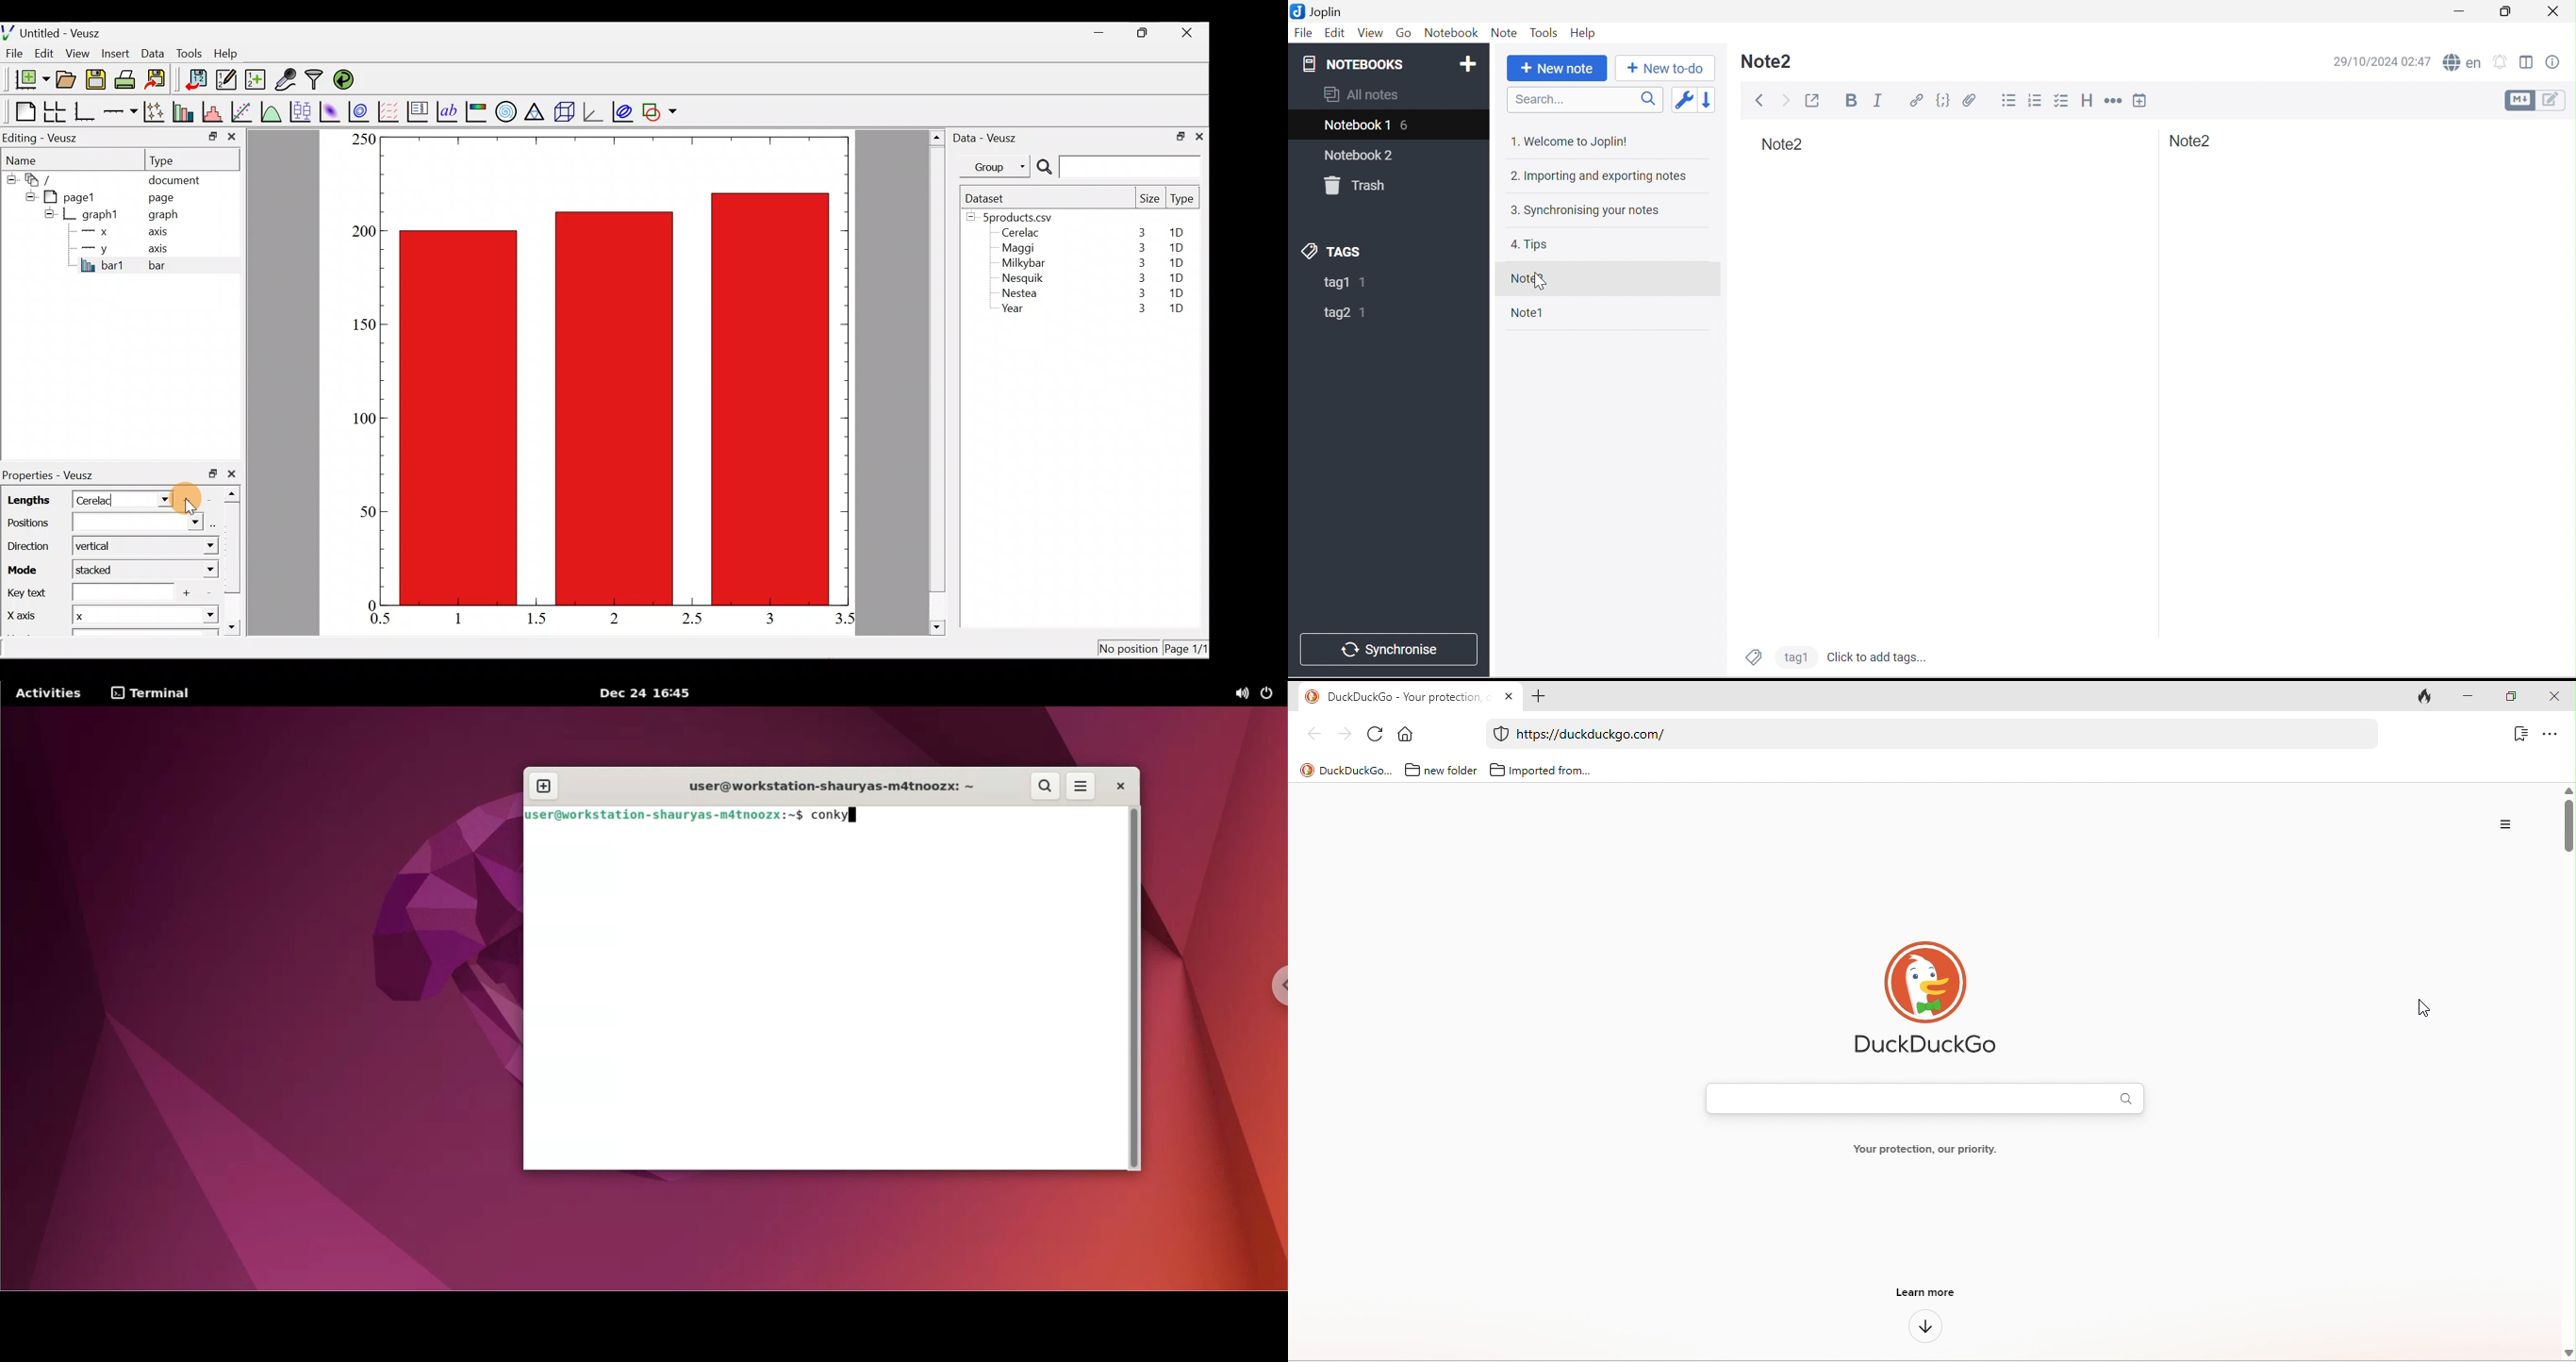 The height and width of the screenshot is (1372, 2576). What do you see at coordinates (1403, 695) in the screenshot?
I see `Duckduckgo-your protection` at bounding box center [1403, 695].